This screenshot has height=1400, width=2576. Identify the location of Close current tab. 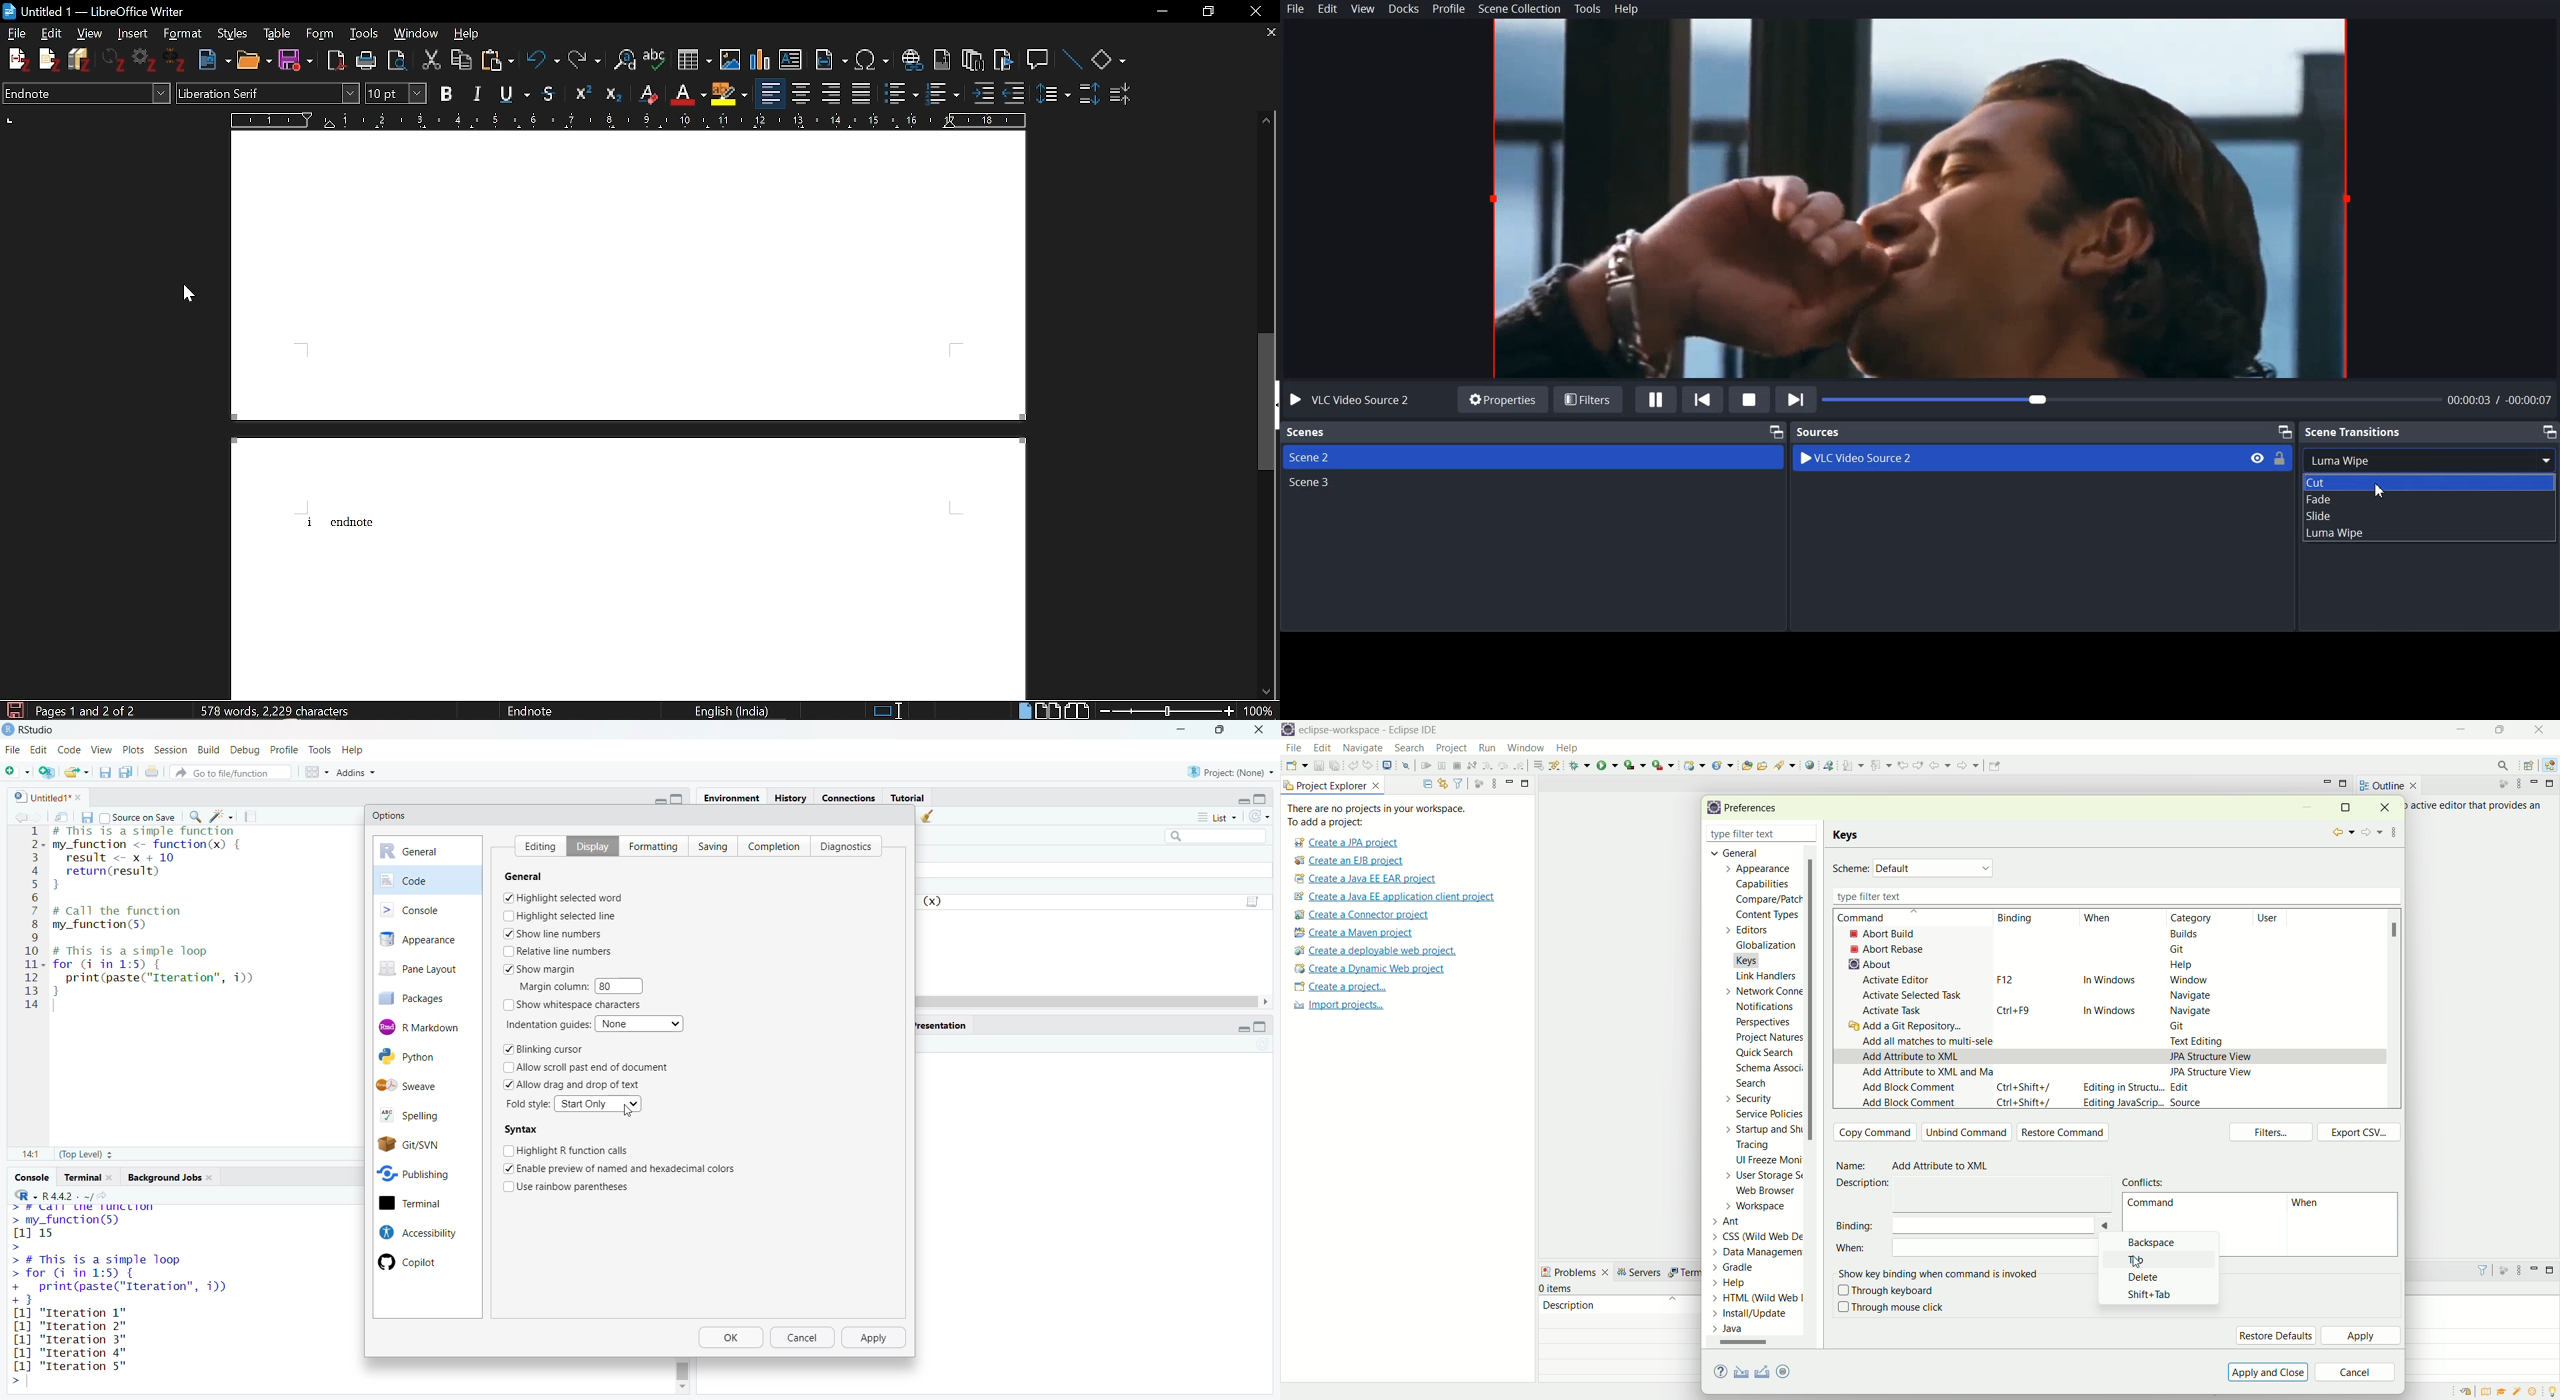
(1269, 34).